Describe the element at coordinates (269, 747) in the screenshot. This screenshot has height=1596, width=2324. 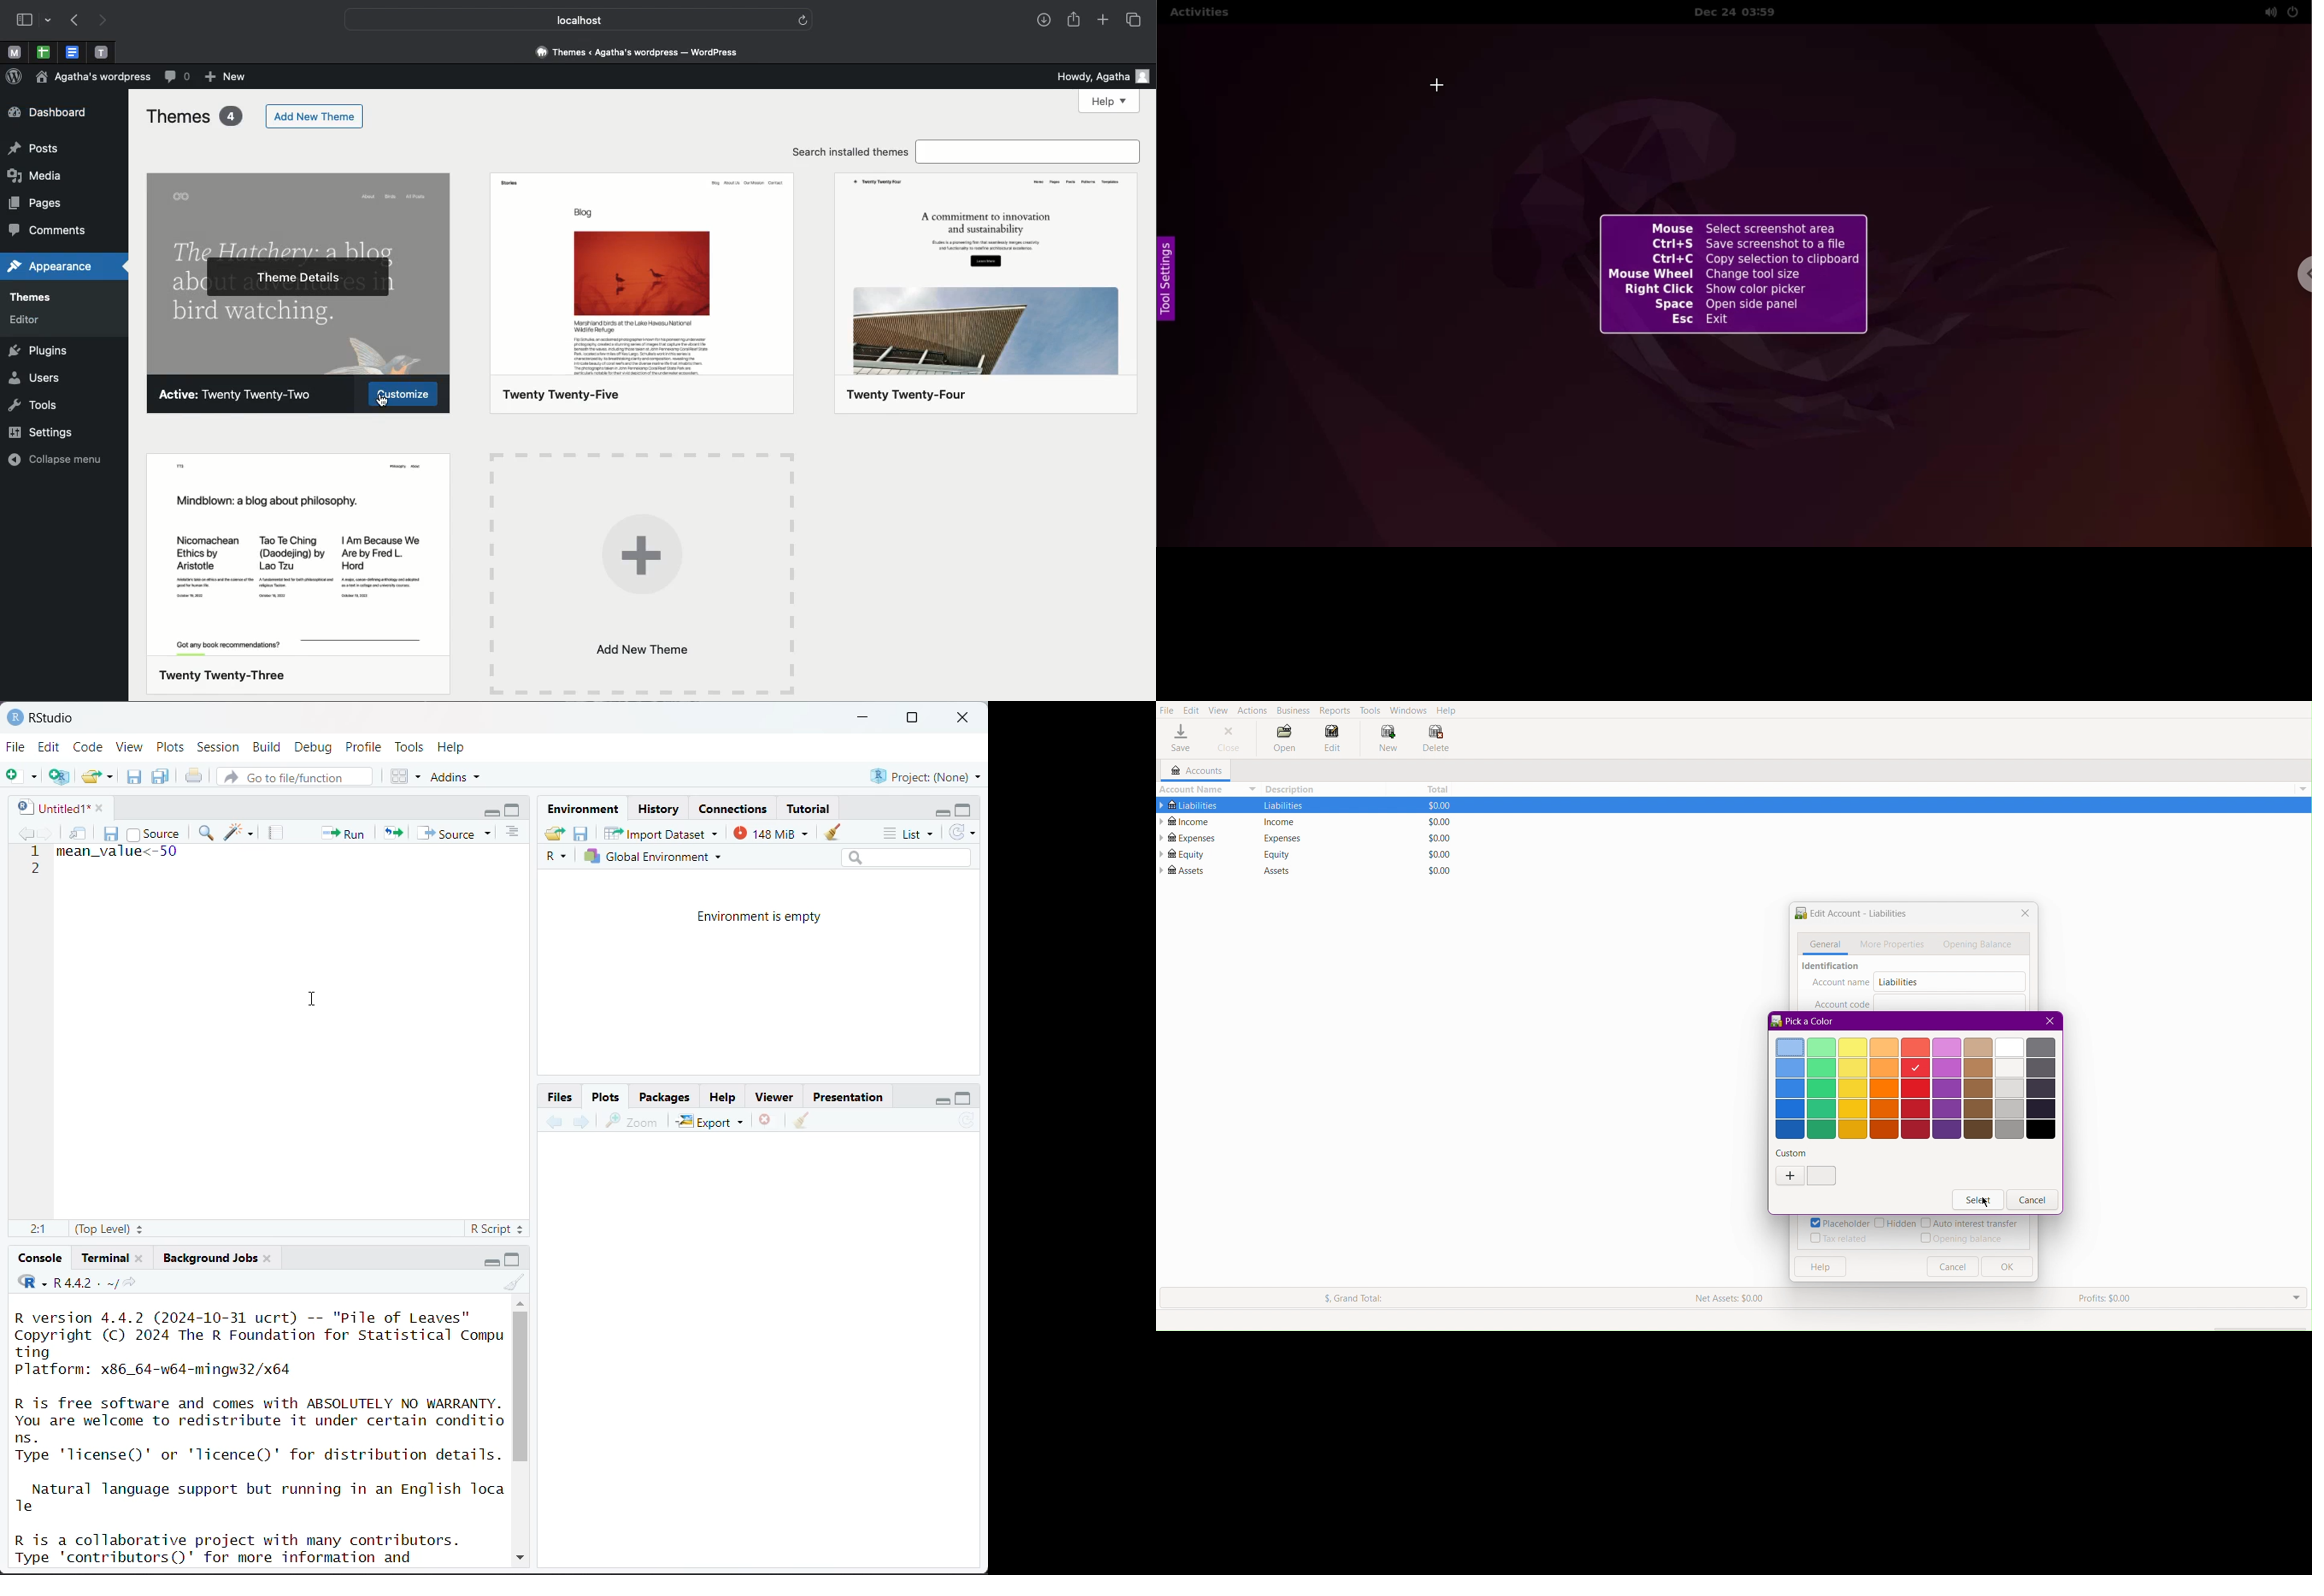
I see `Build` at that location.